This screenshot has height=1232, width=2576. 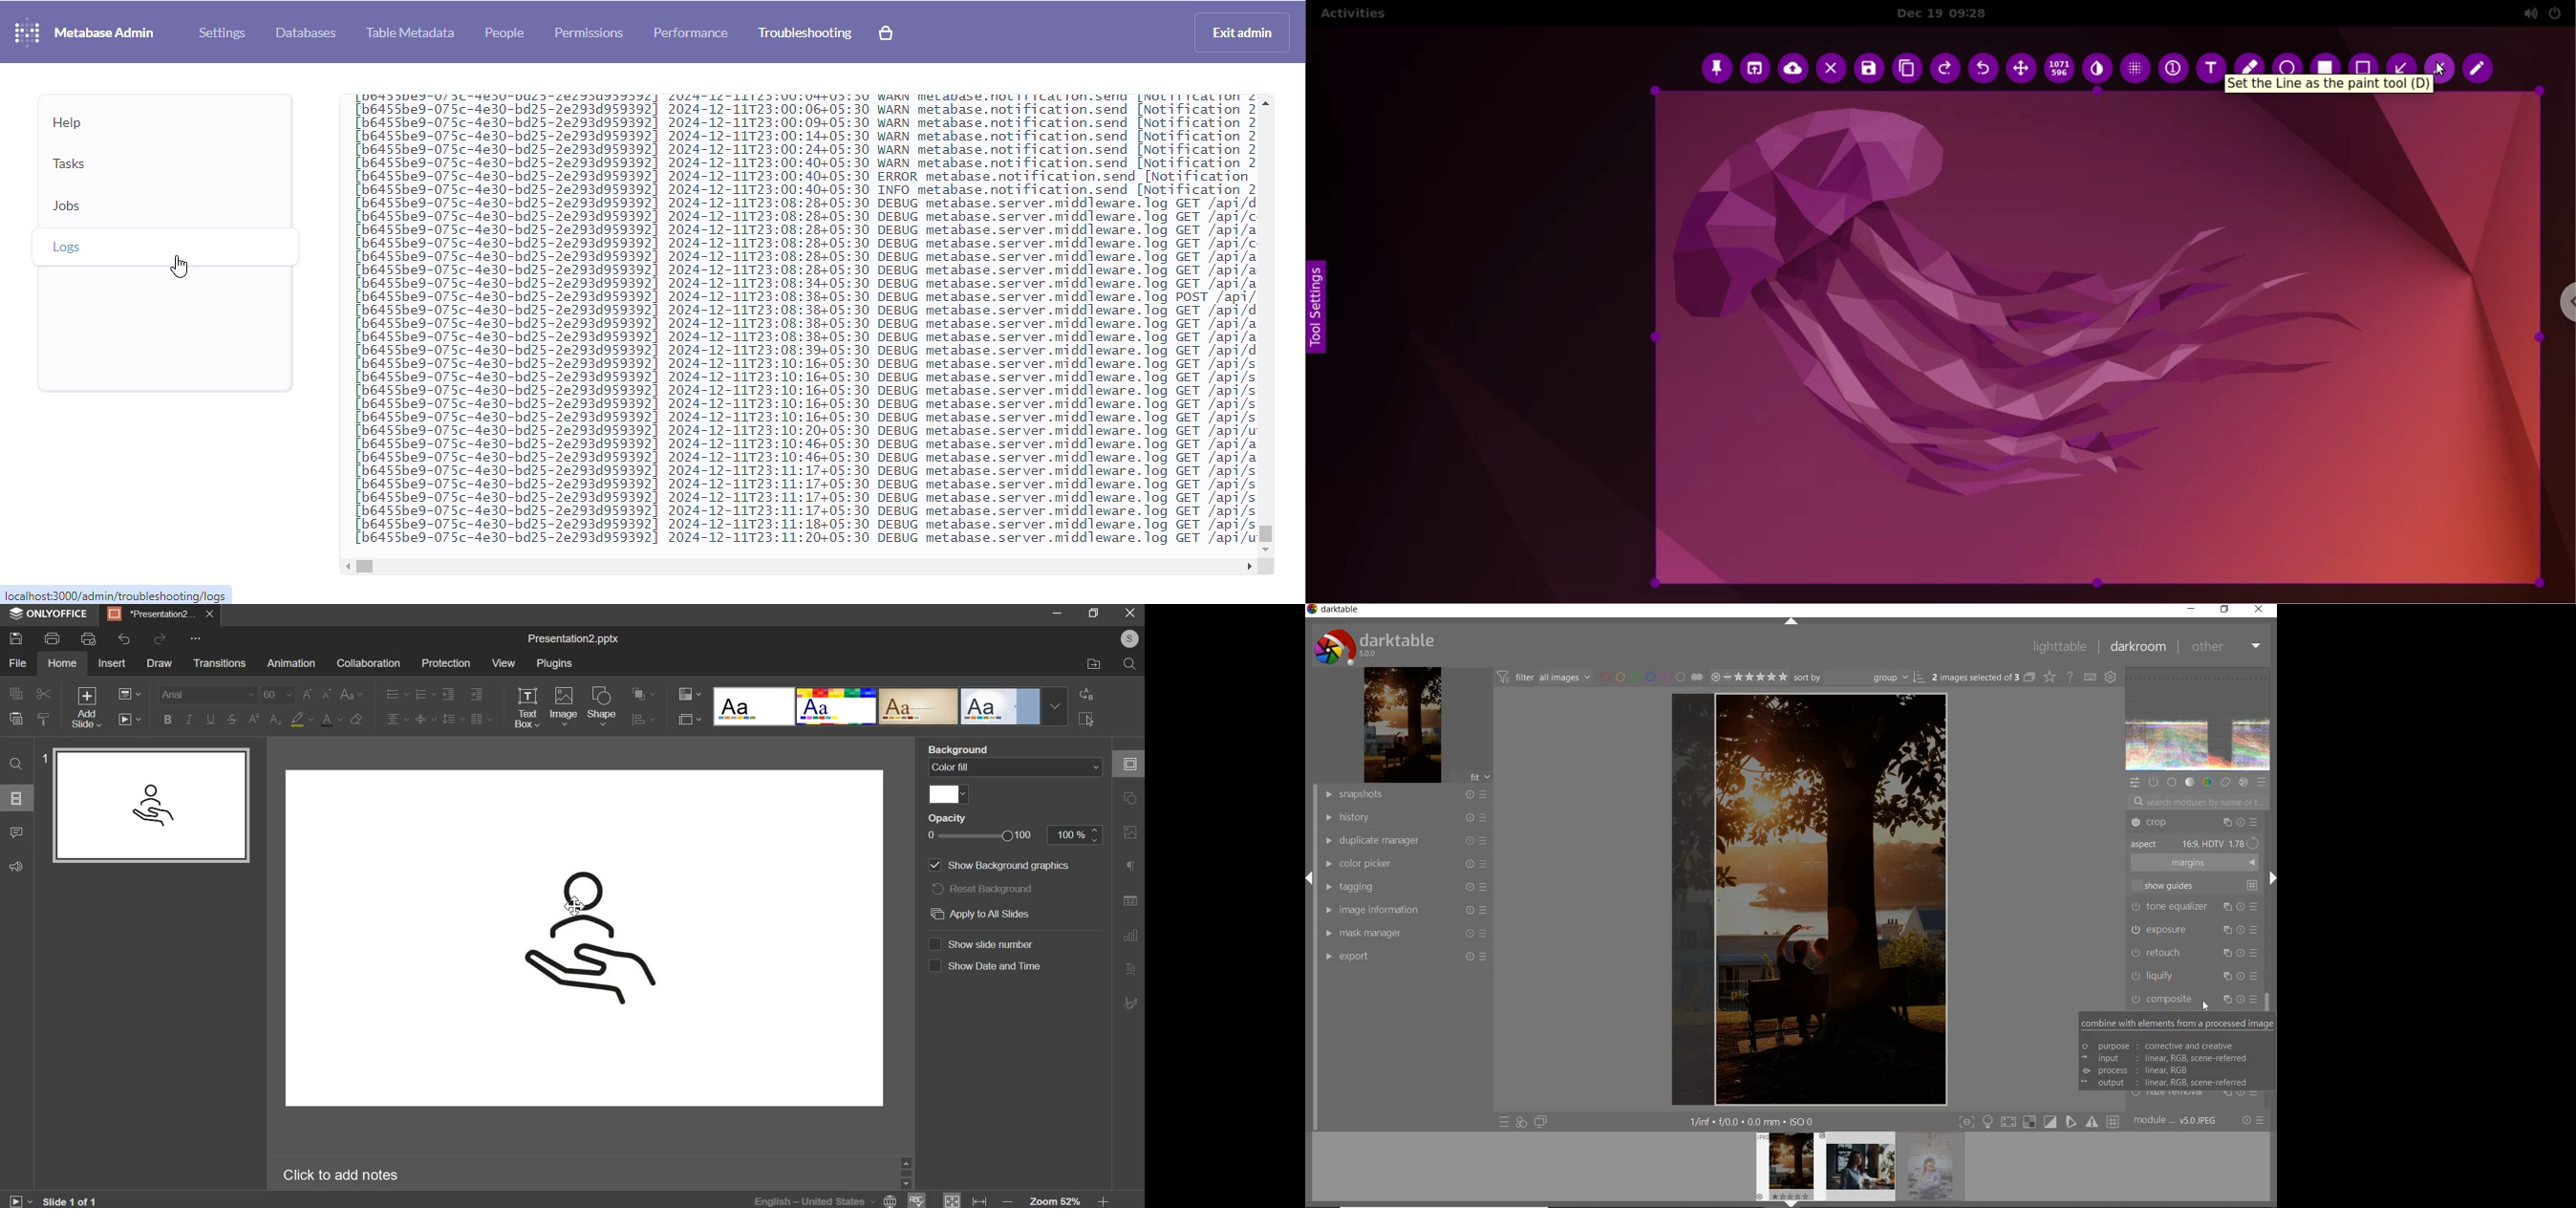 What do you see at coordinates (129, 694) in the screenshot?
I see `change slide layout` at bounding box center [129, 694].